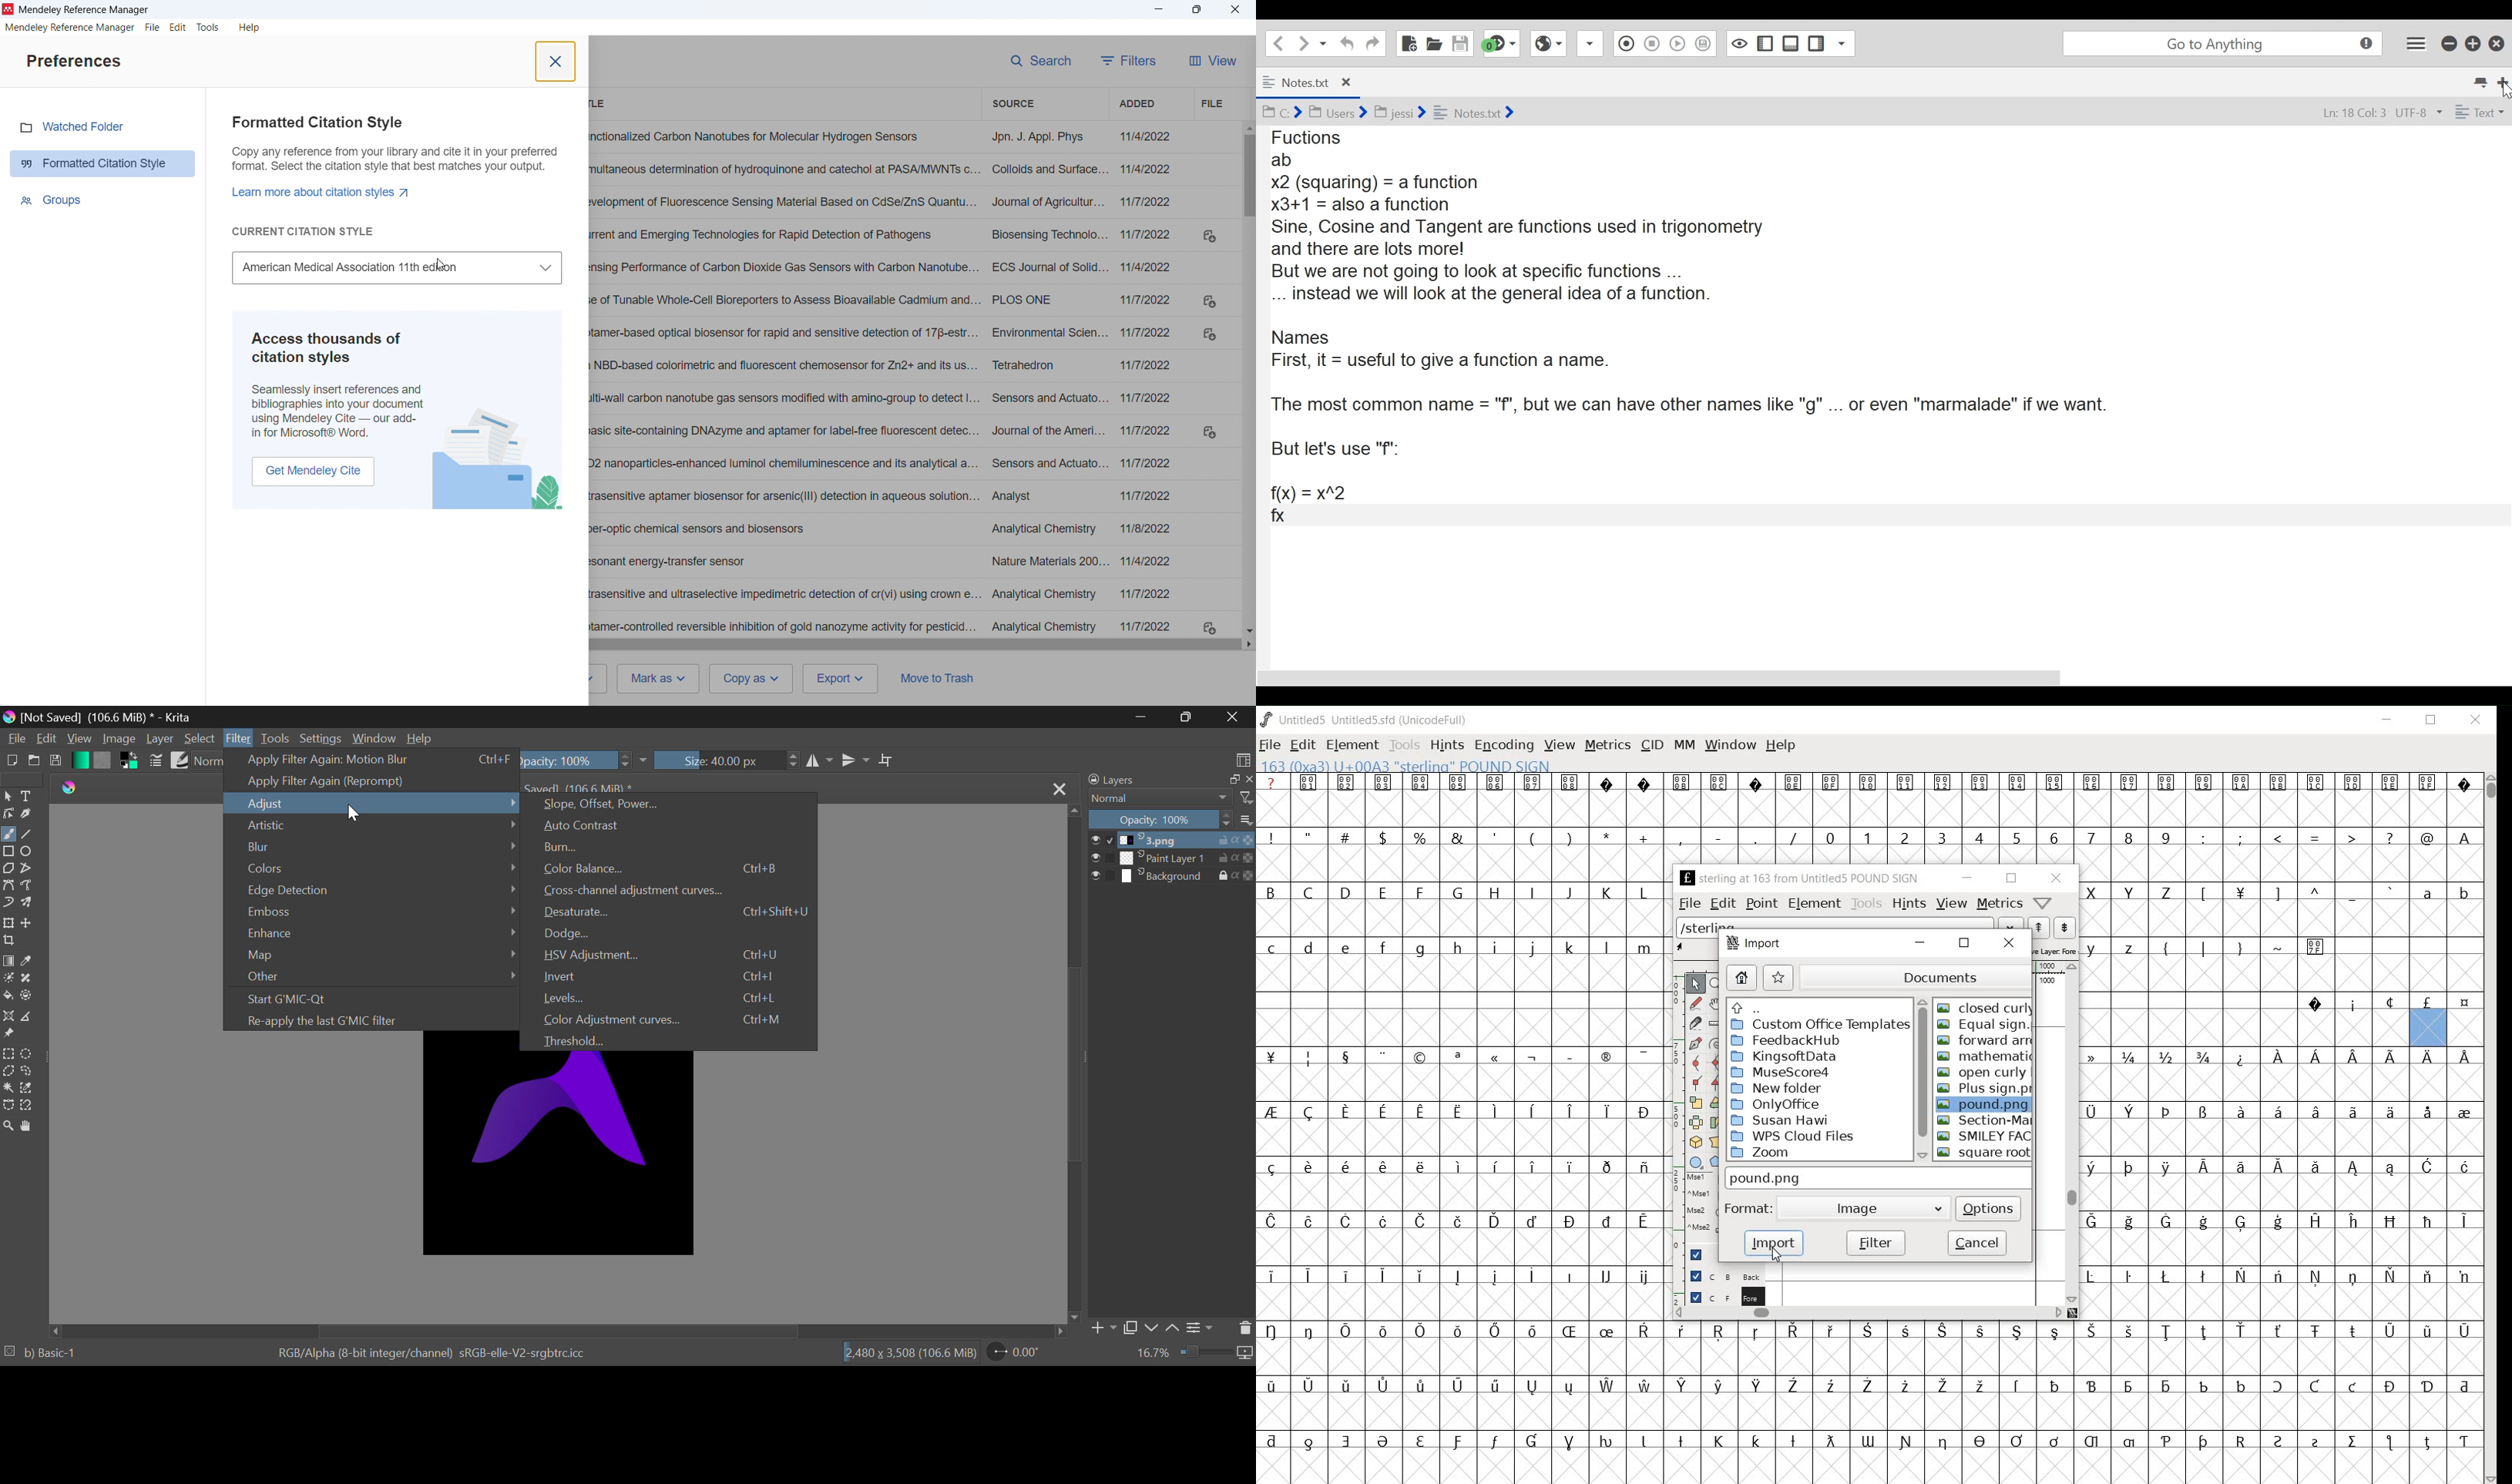  What do you see at coordinates (8, 797) in the screenshot?
I see `Select` at bounding box center [8, 797].